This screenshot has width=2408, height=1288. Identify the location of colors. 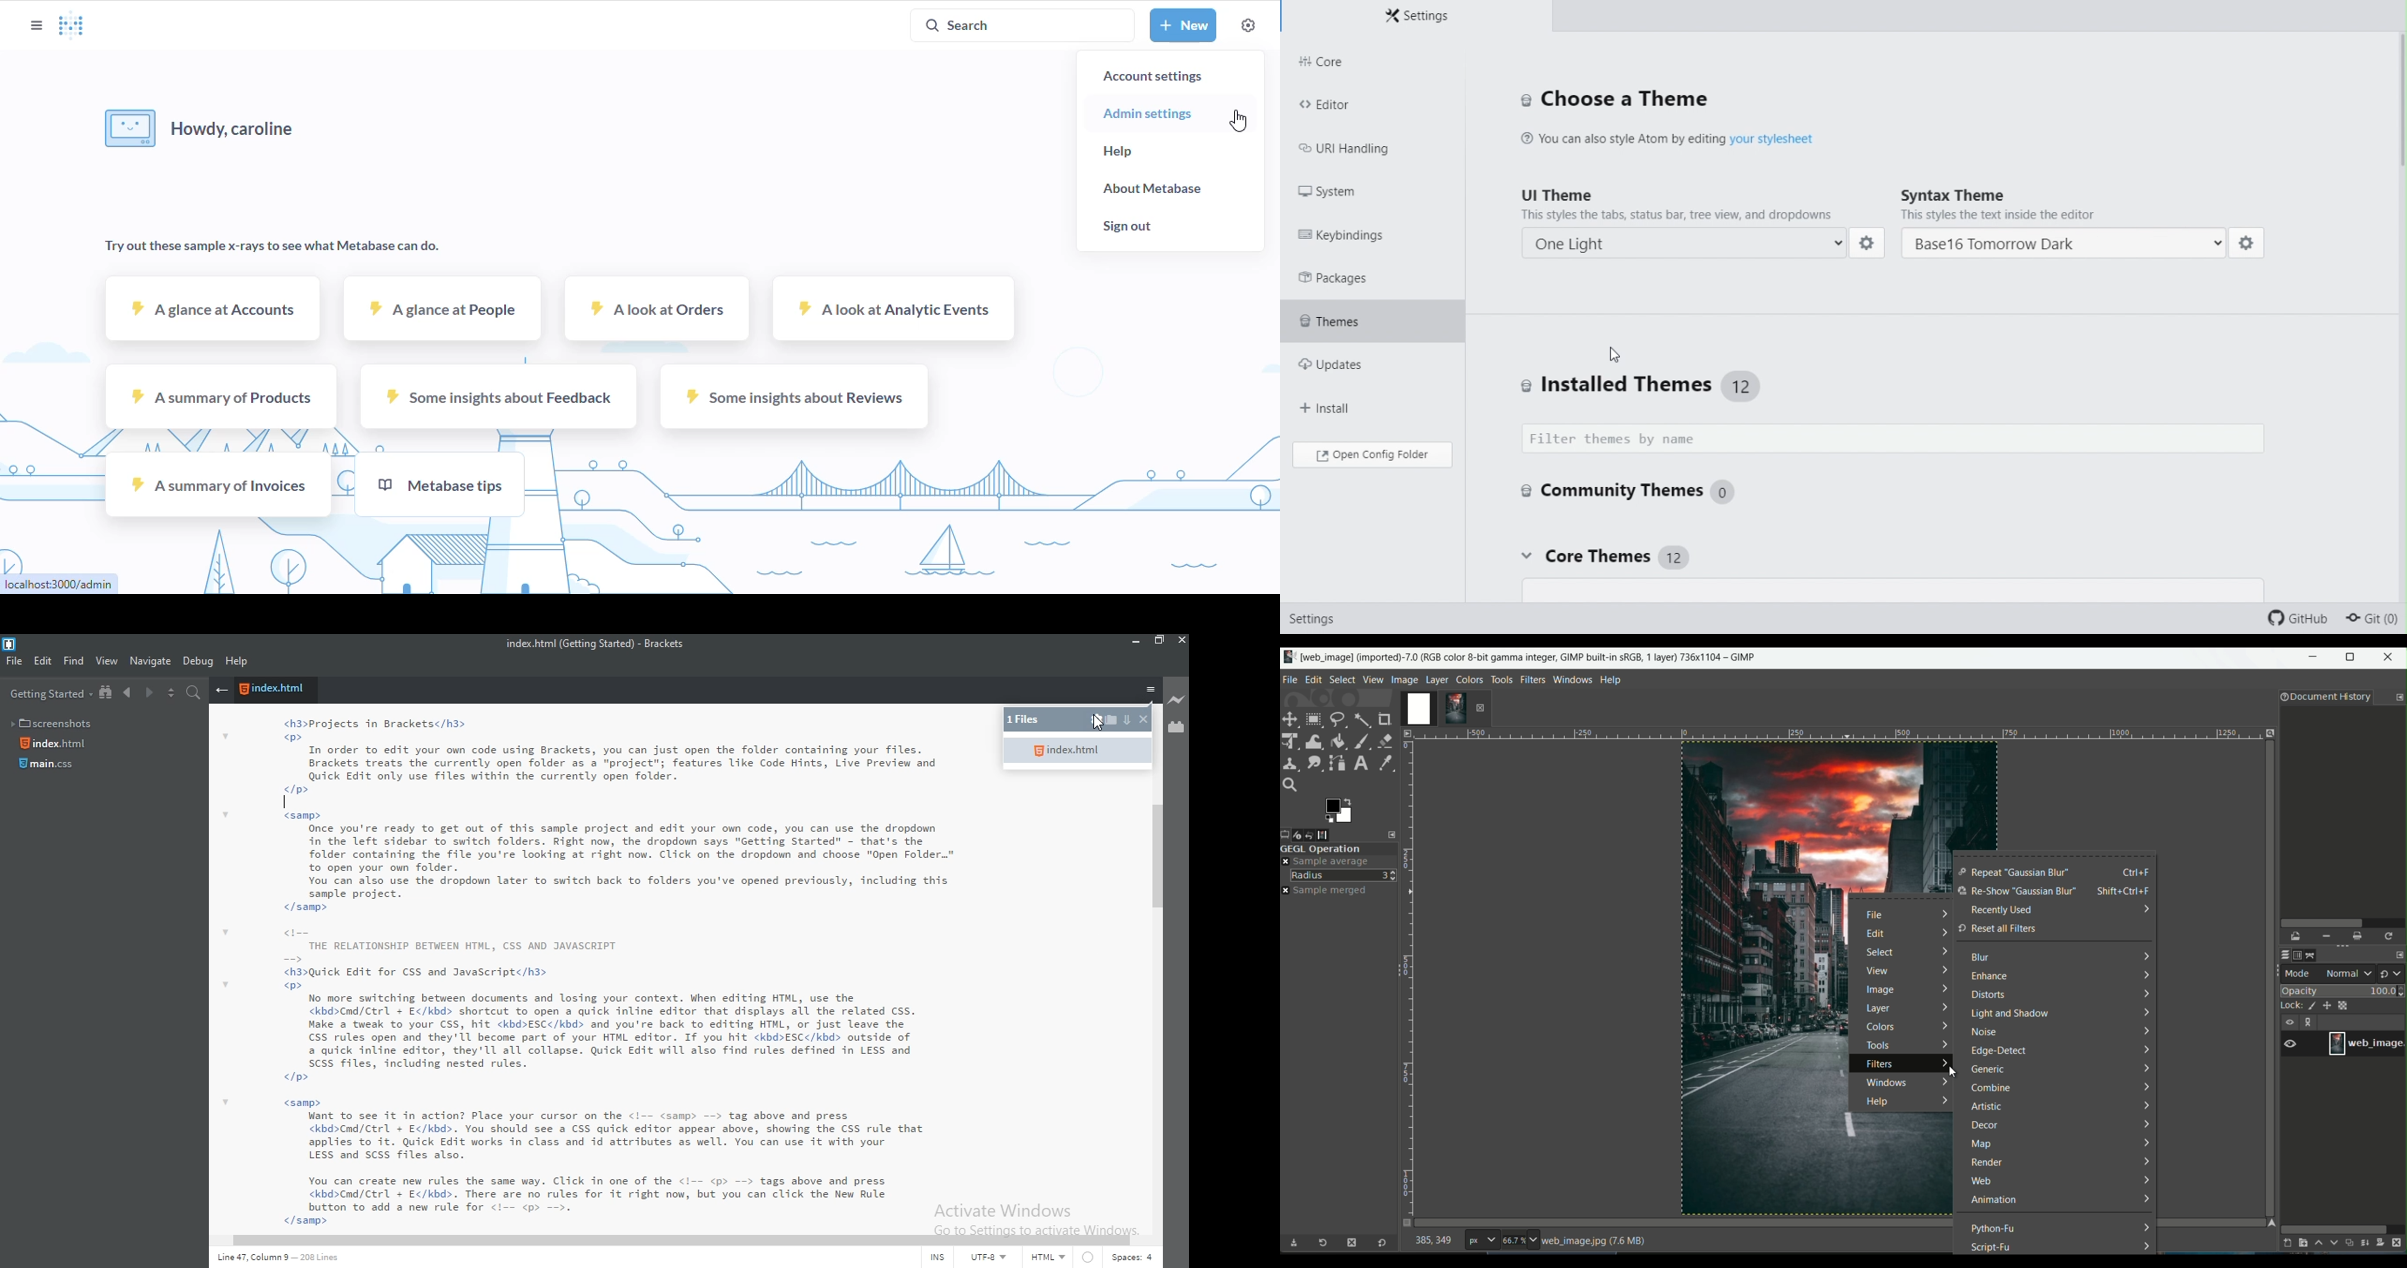
(1885, 1027).